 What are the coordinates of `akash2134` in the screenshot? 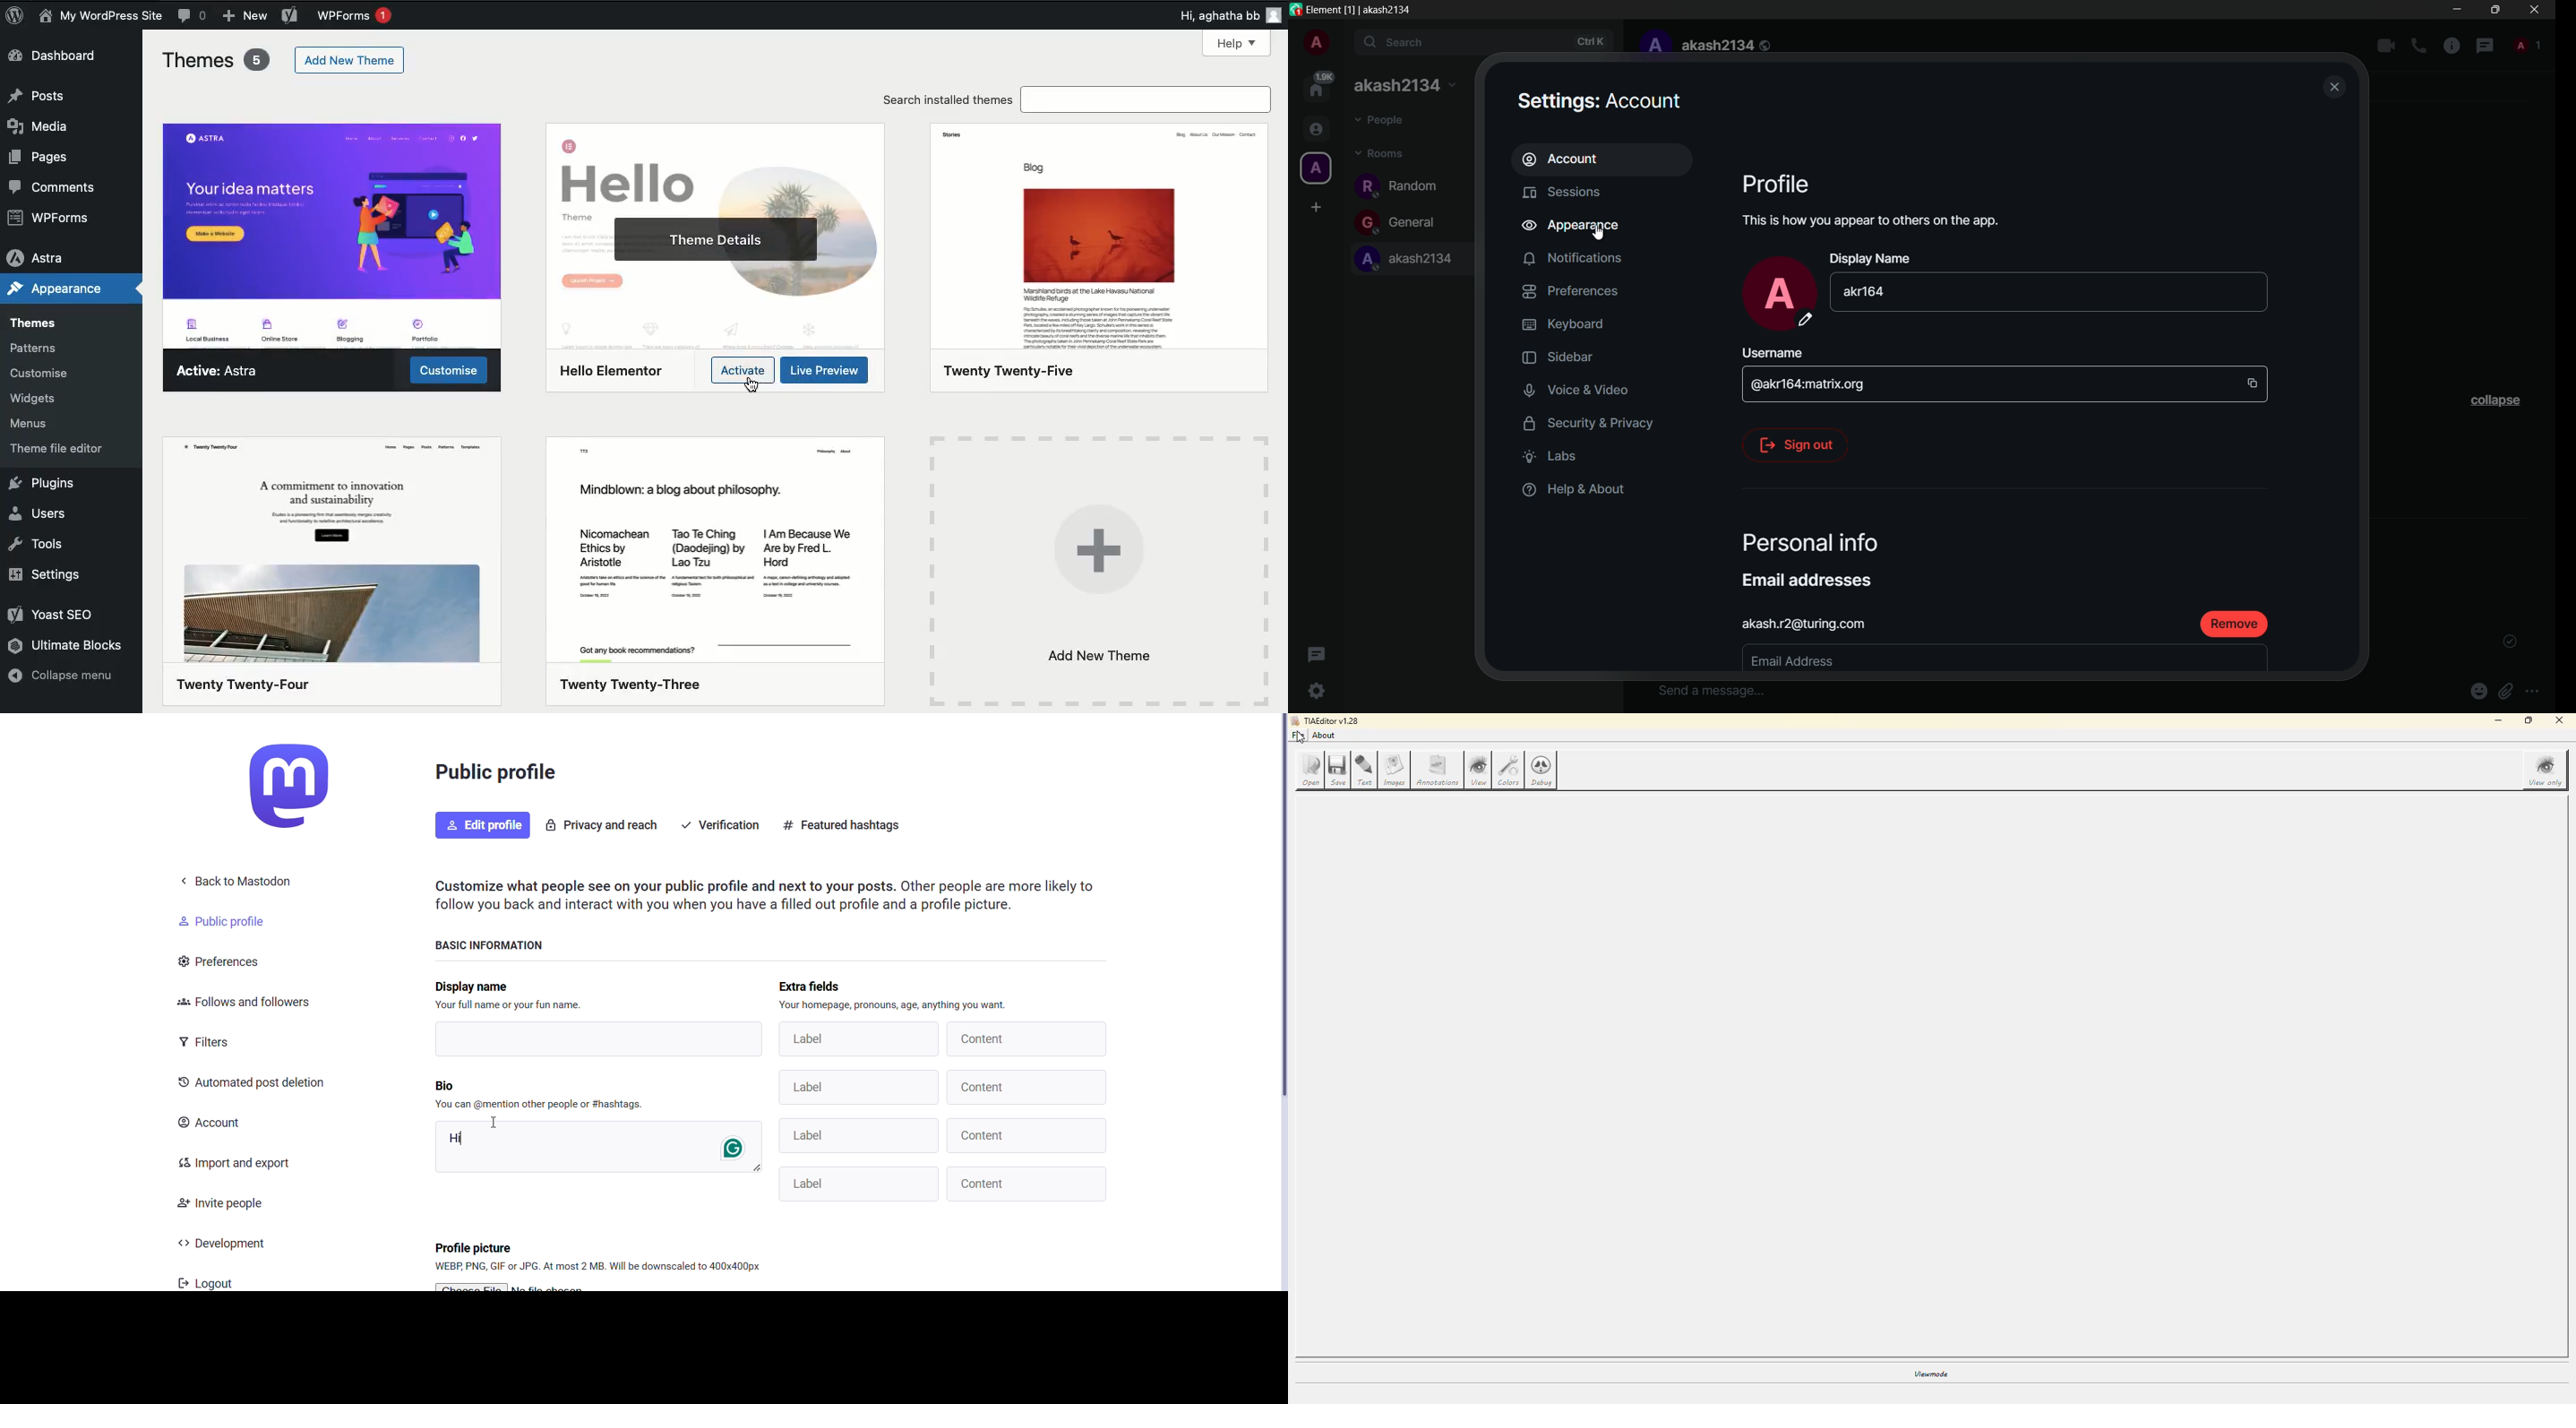 It's located at (1727, 46).